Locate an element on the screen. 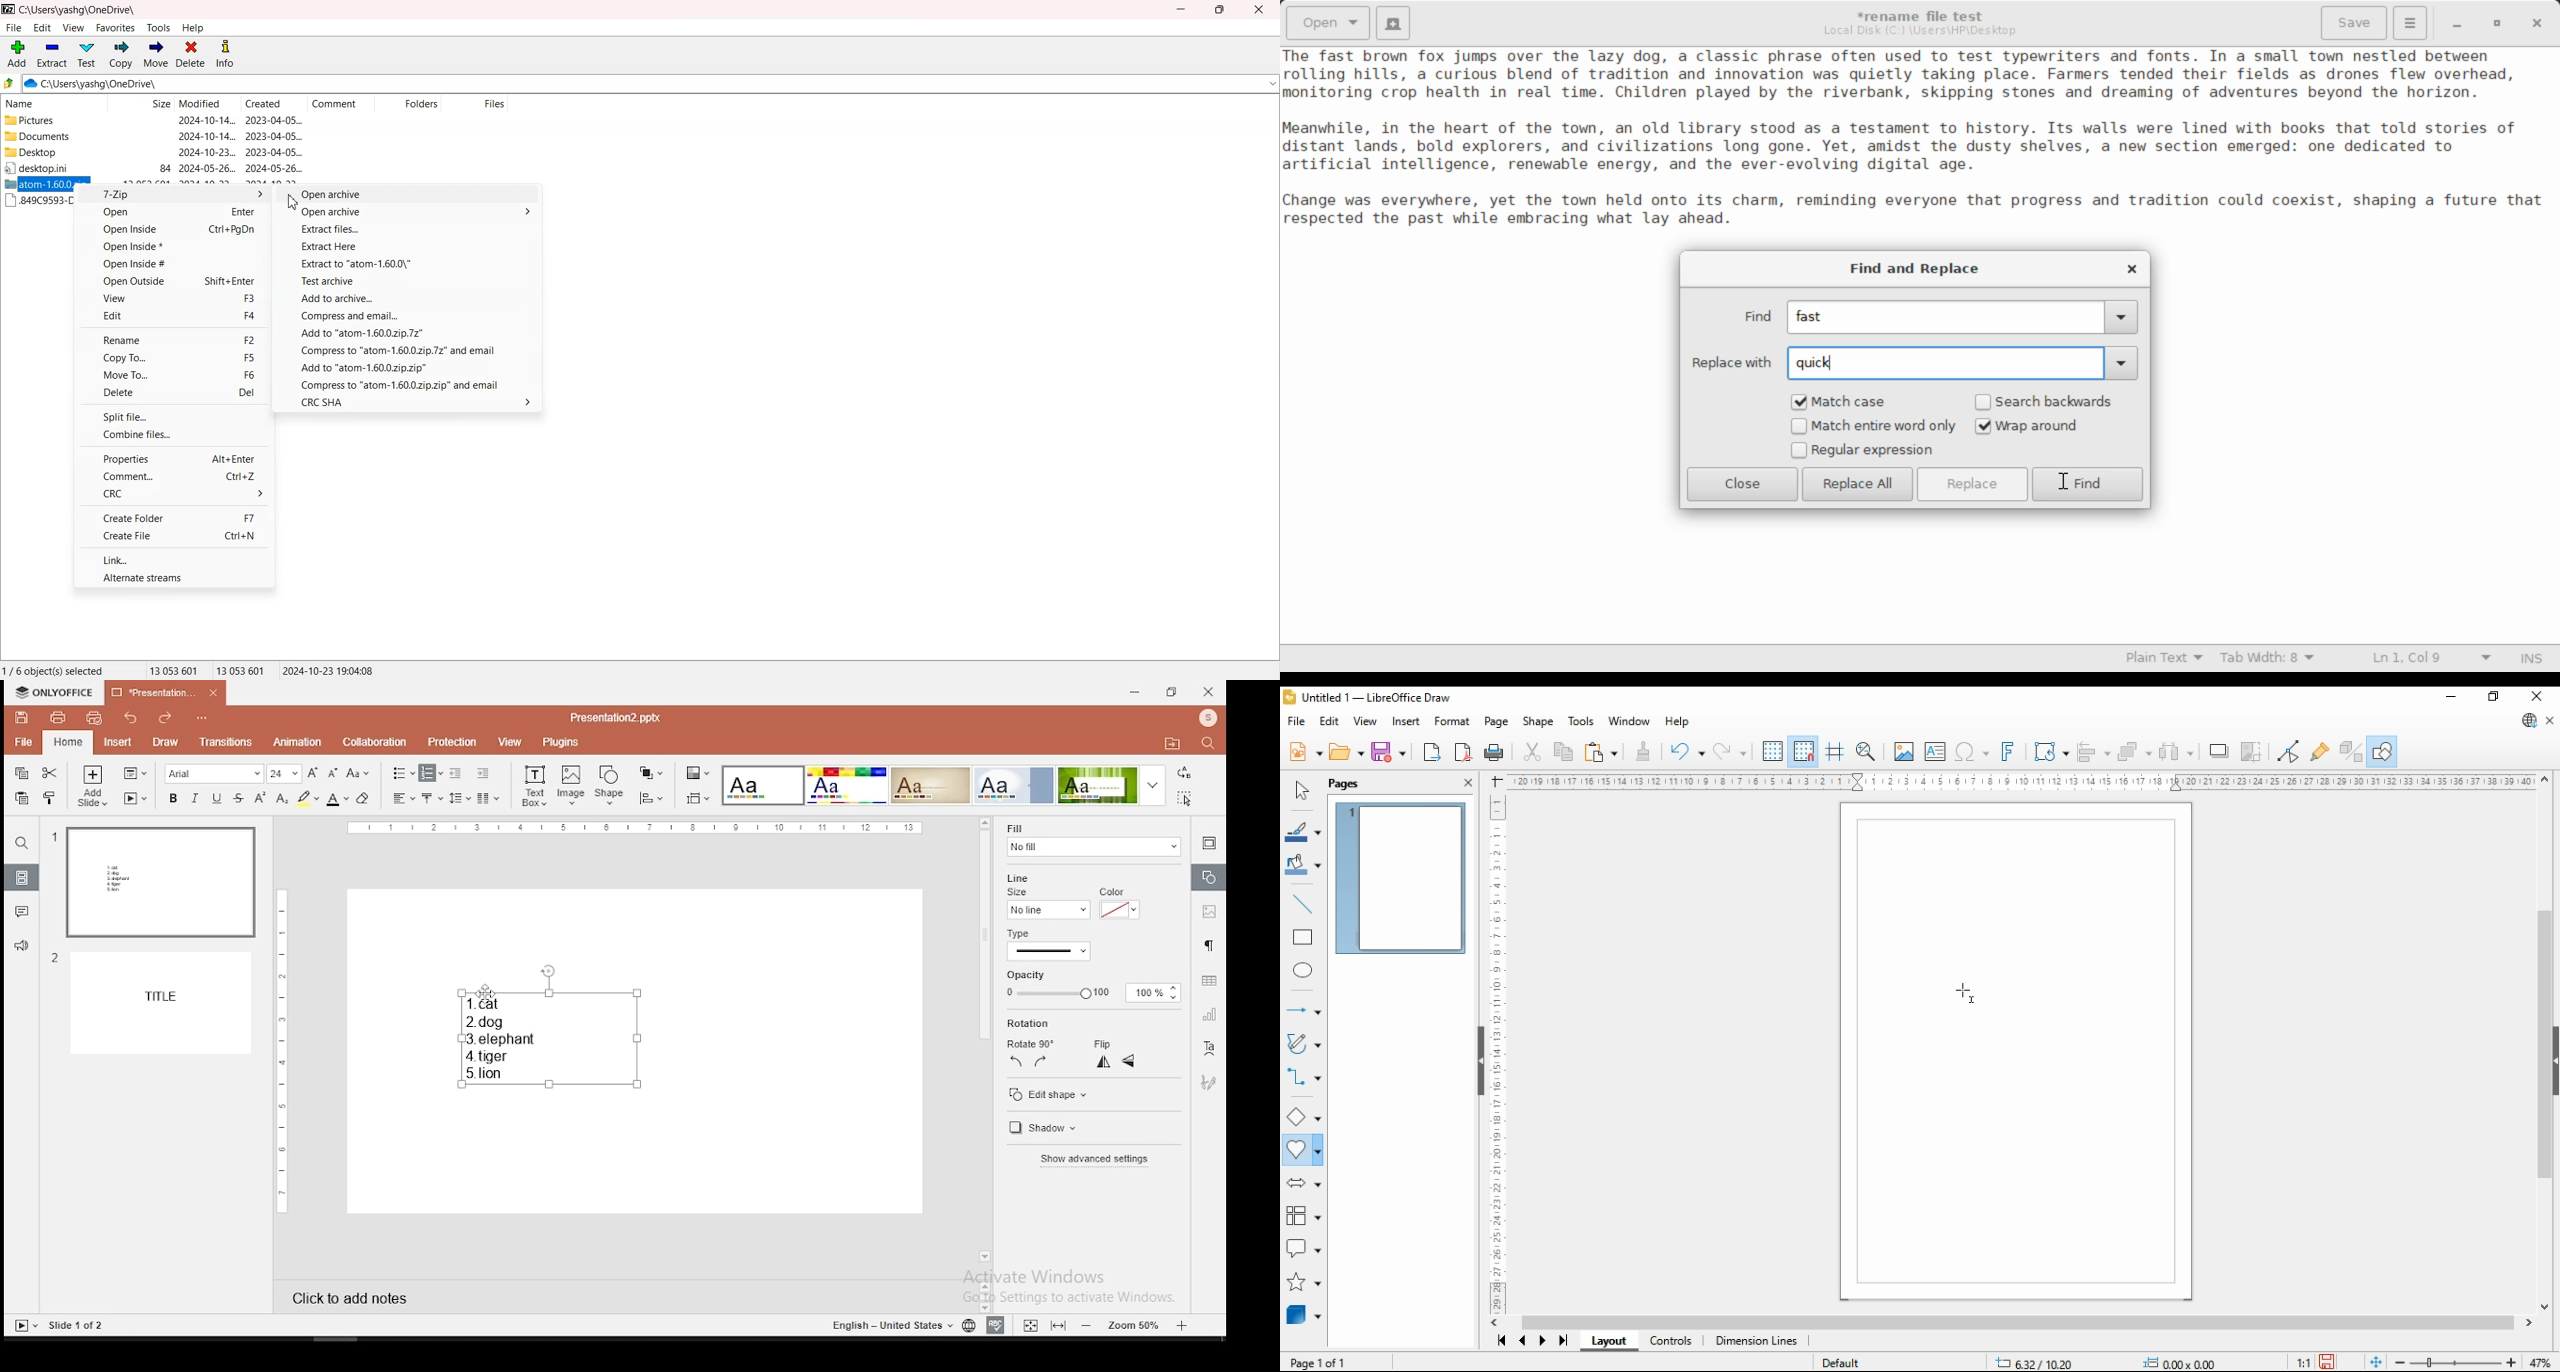 The width and height of the screenshot is (2576, 1372). paste is located at coordinates (1600, 752).